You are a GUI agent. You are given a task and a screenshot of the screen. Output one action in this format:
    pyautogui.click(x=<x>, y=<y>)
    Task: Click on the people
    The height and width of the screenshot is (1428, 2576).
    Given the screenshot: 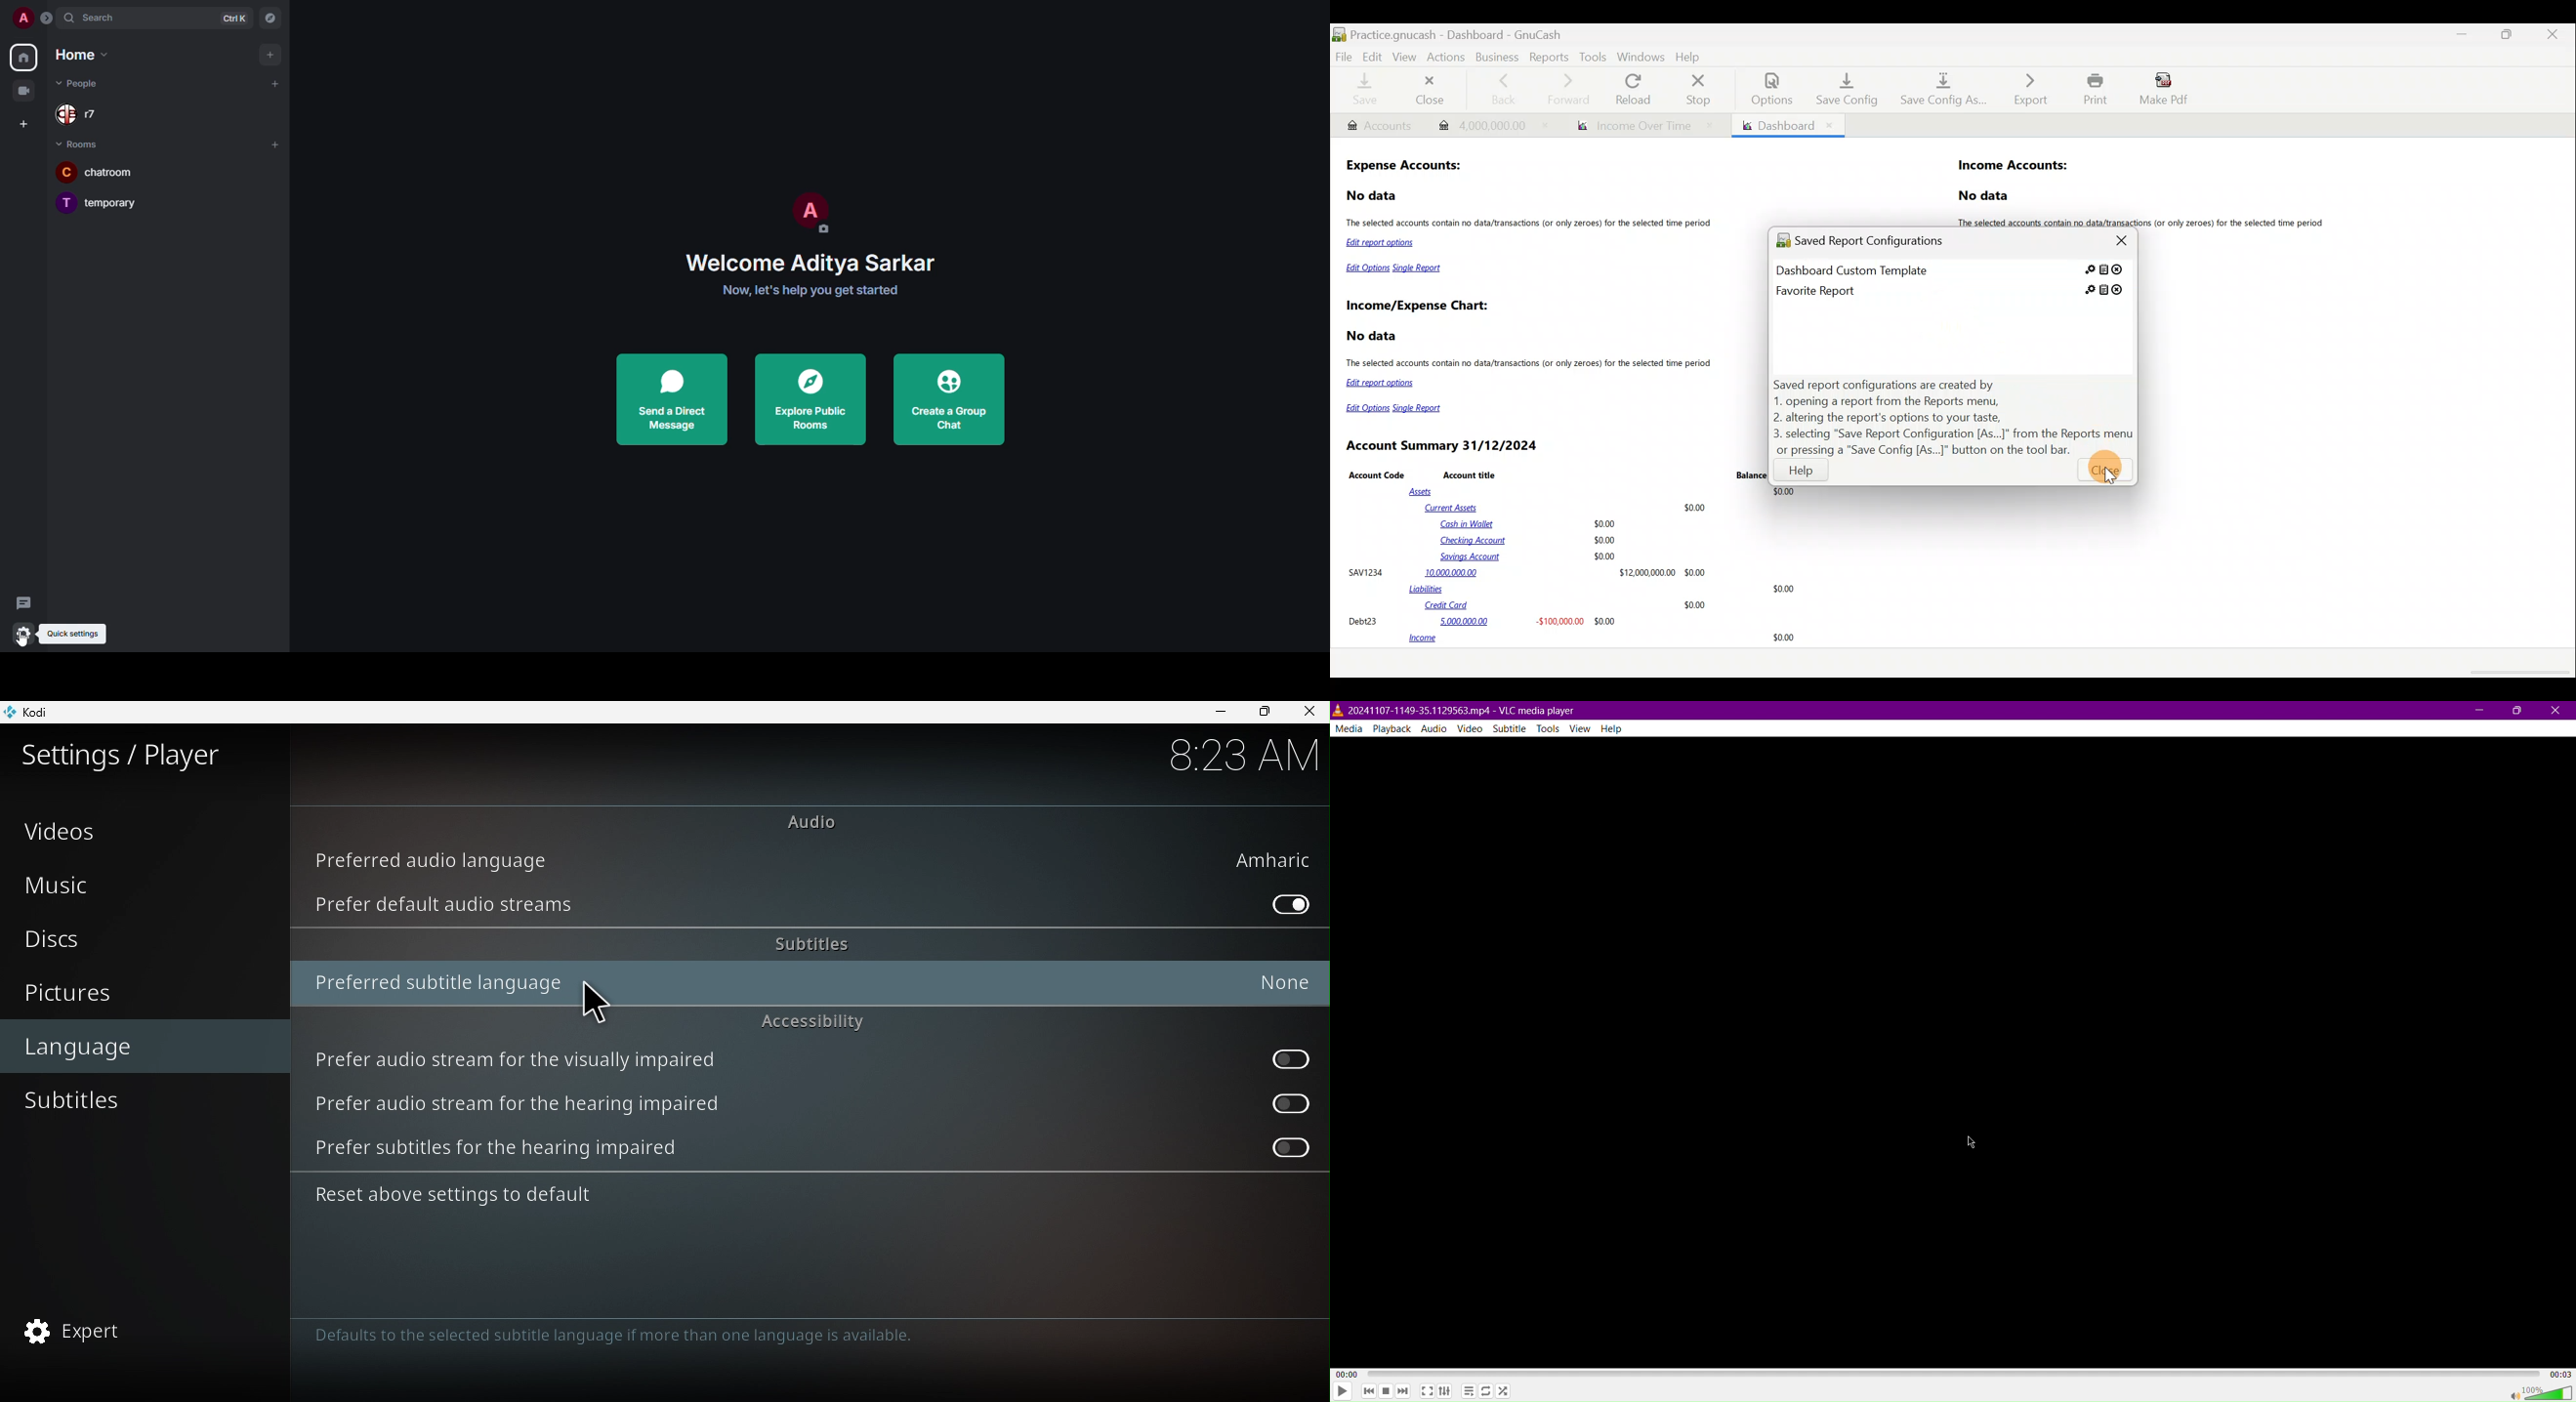 What is the action you would take?
    pyautogui.click(x=87, y=83)
    